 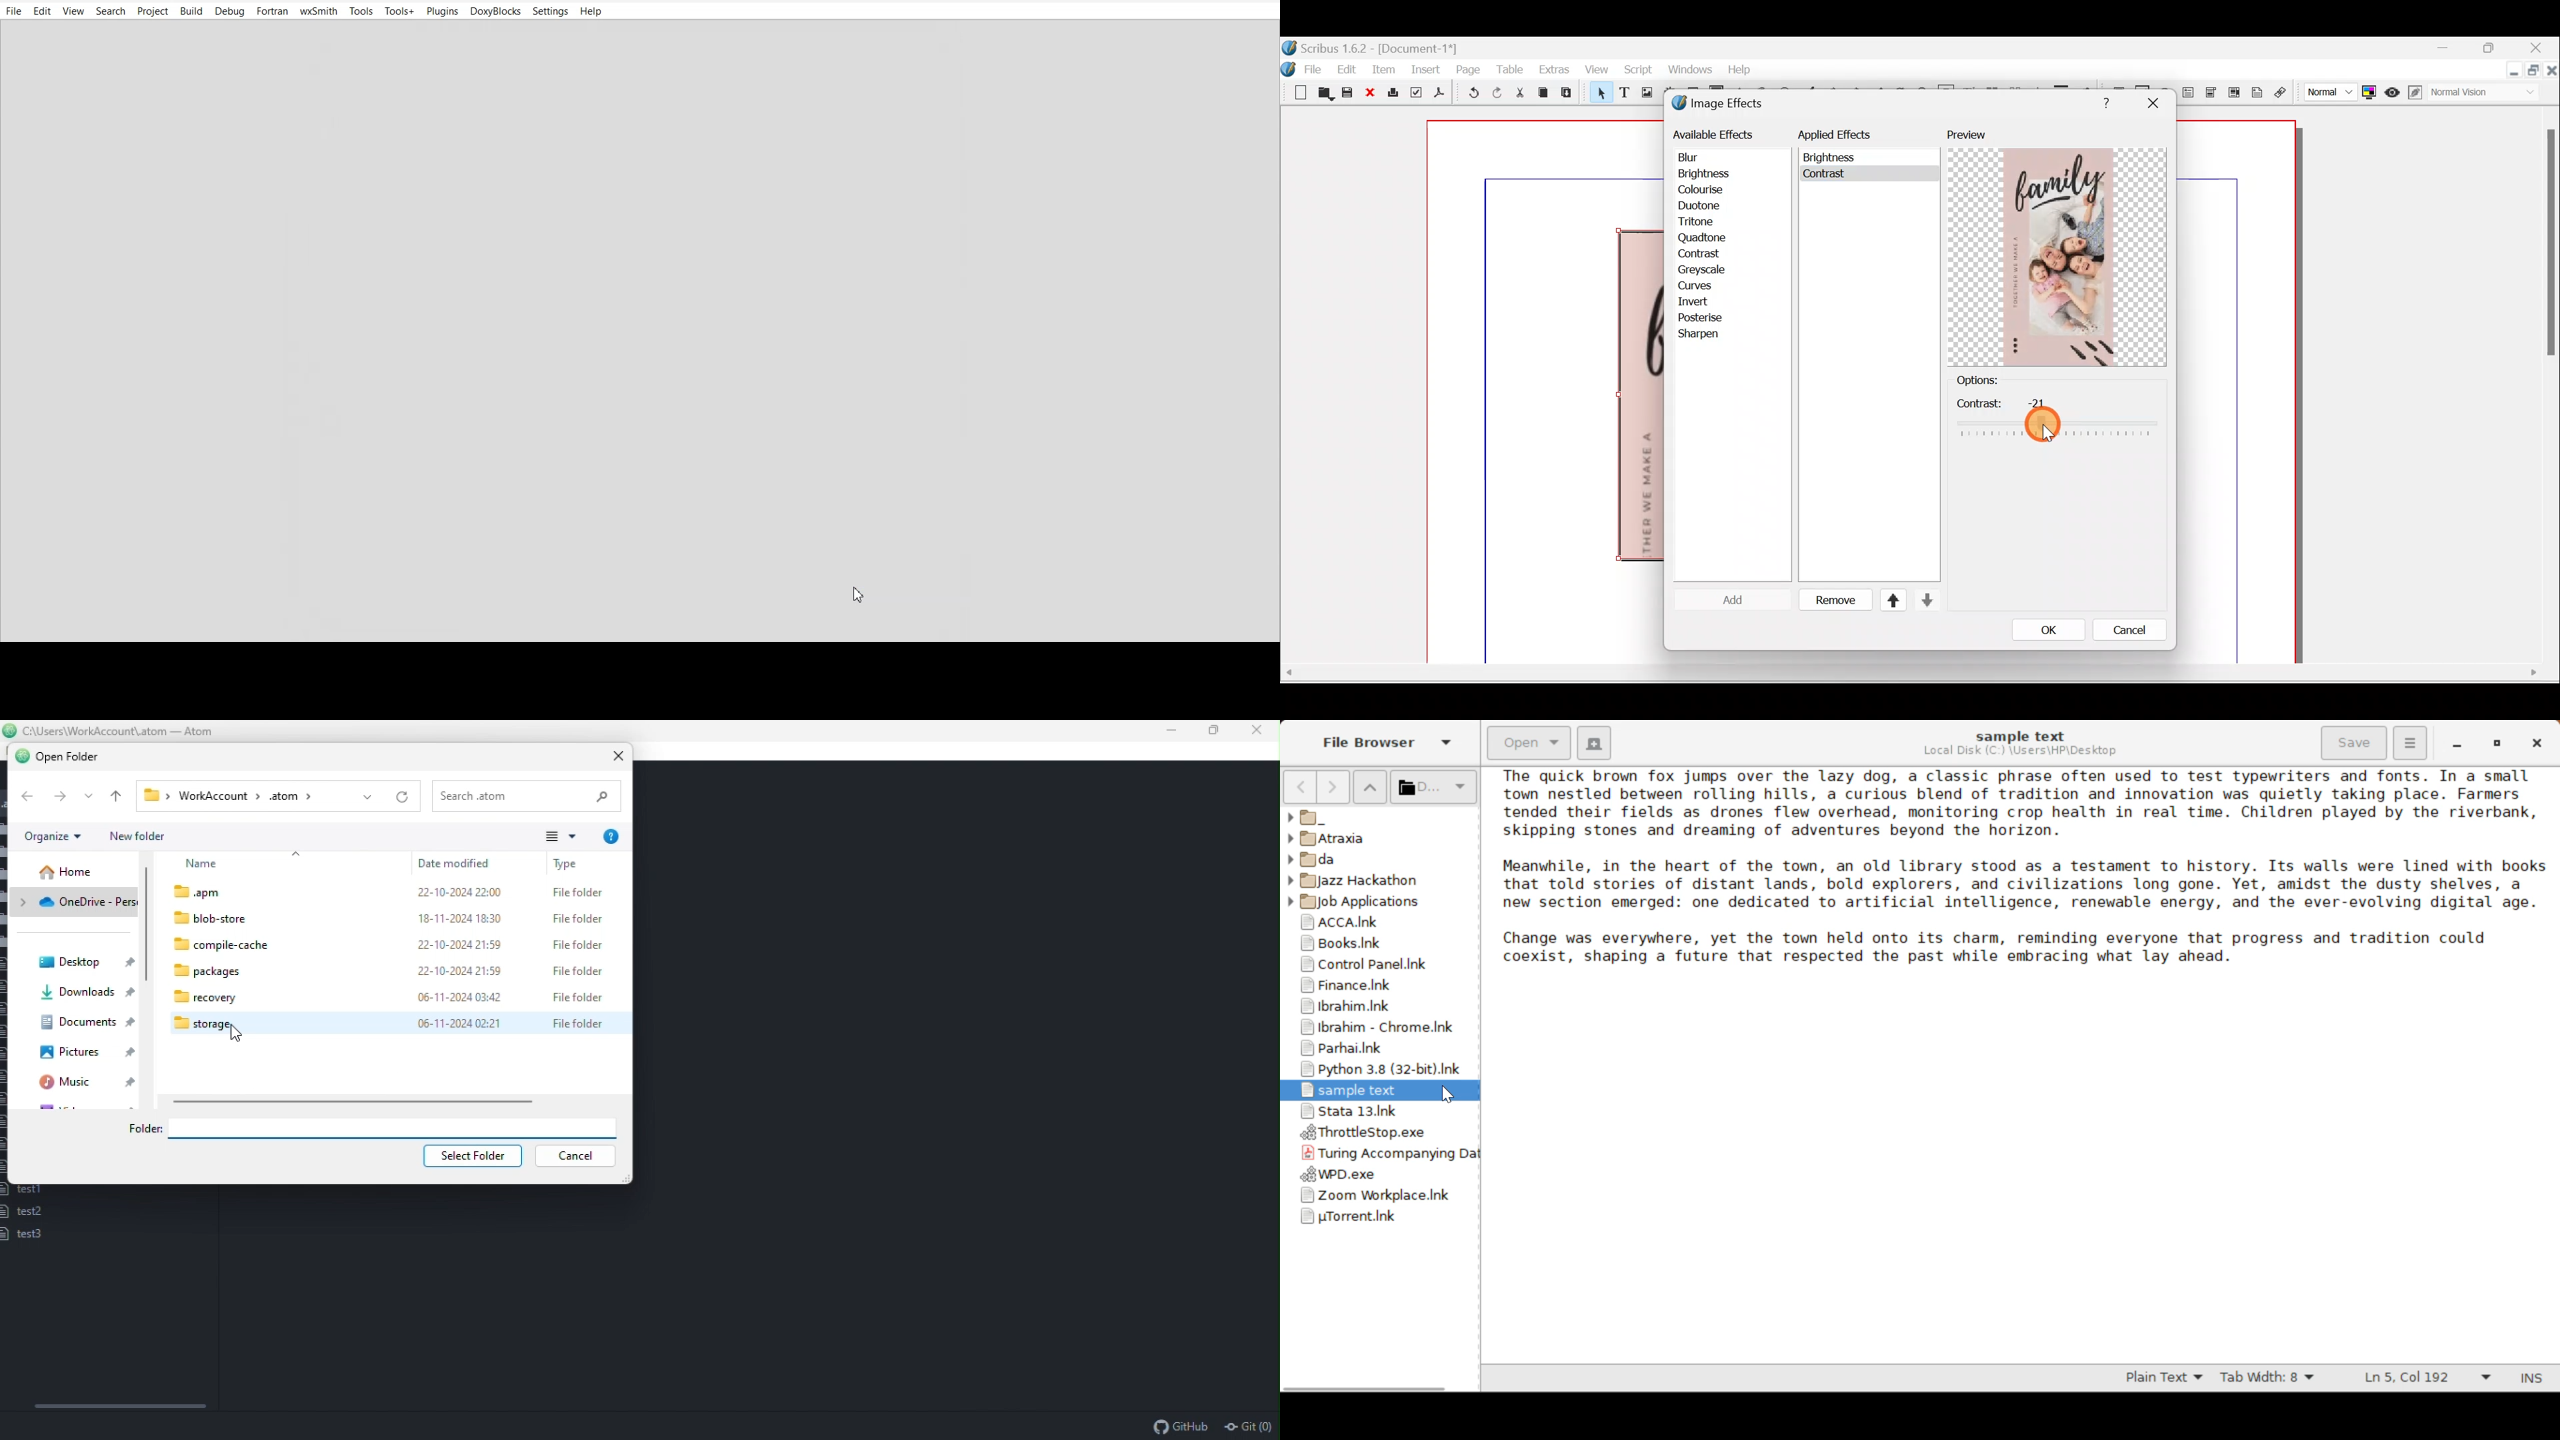 I want to click on Document name, so click(x=1371, y=47).